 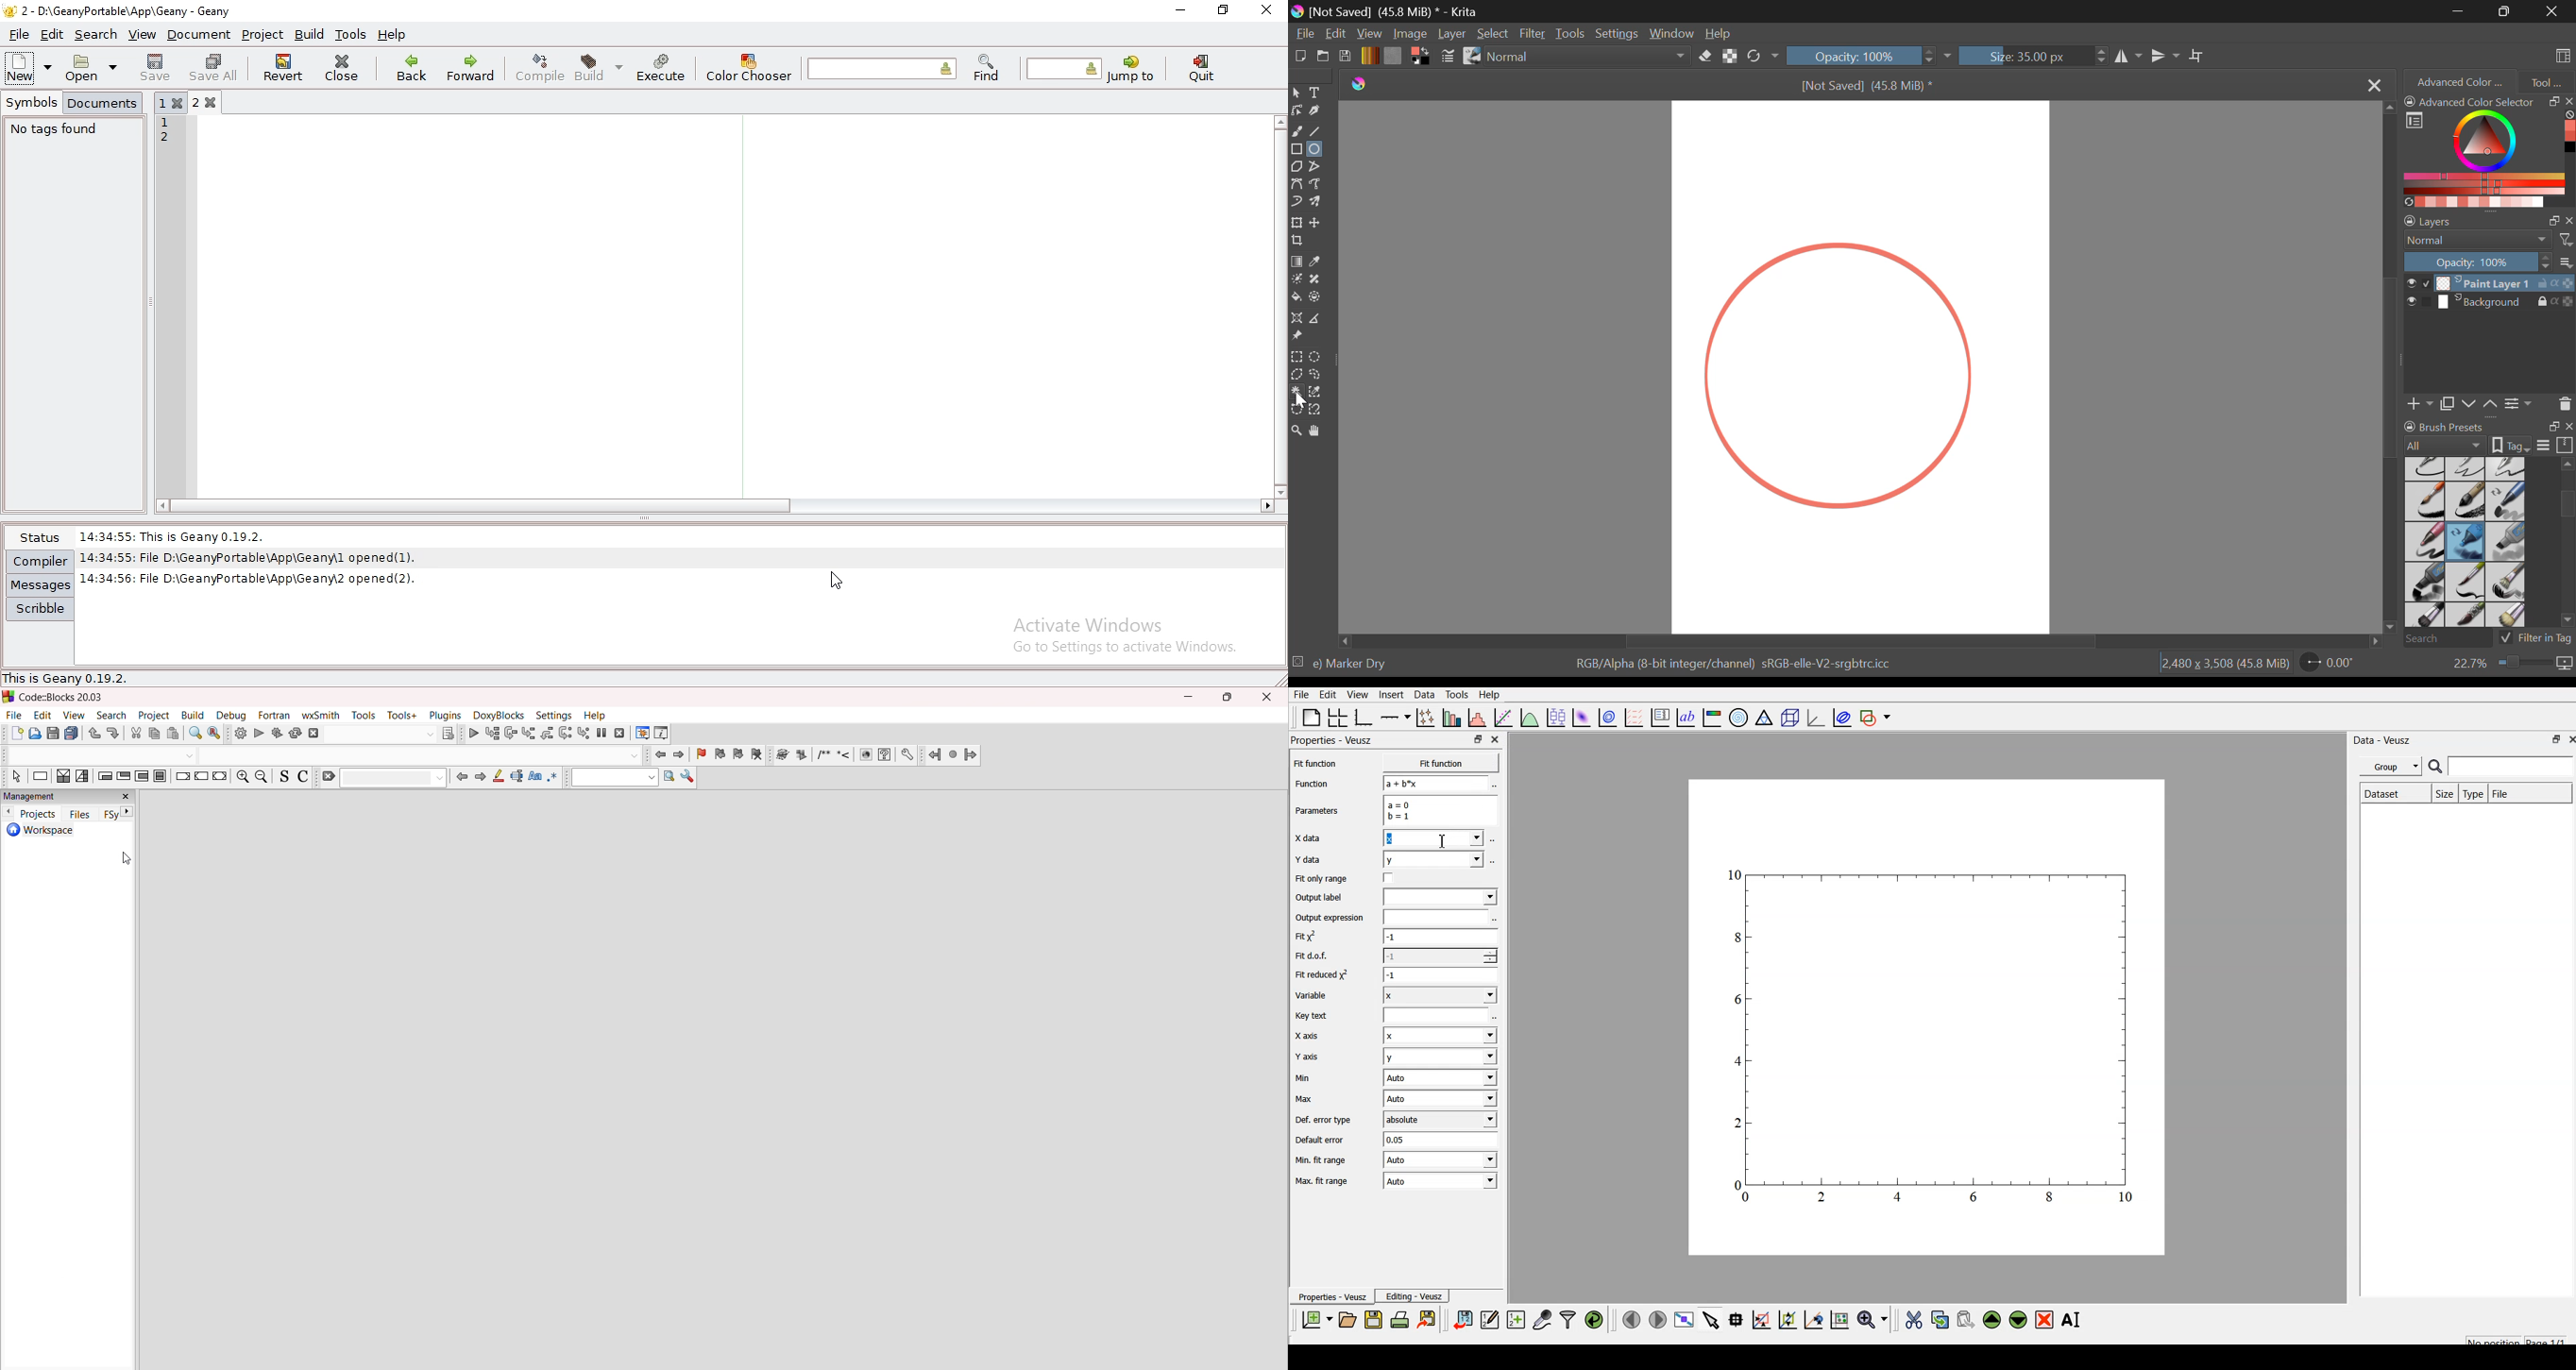 What do you see at coordinates (68, 796) in the screenshot?
I see `management` at bounding box center [68, 796].